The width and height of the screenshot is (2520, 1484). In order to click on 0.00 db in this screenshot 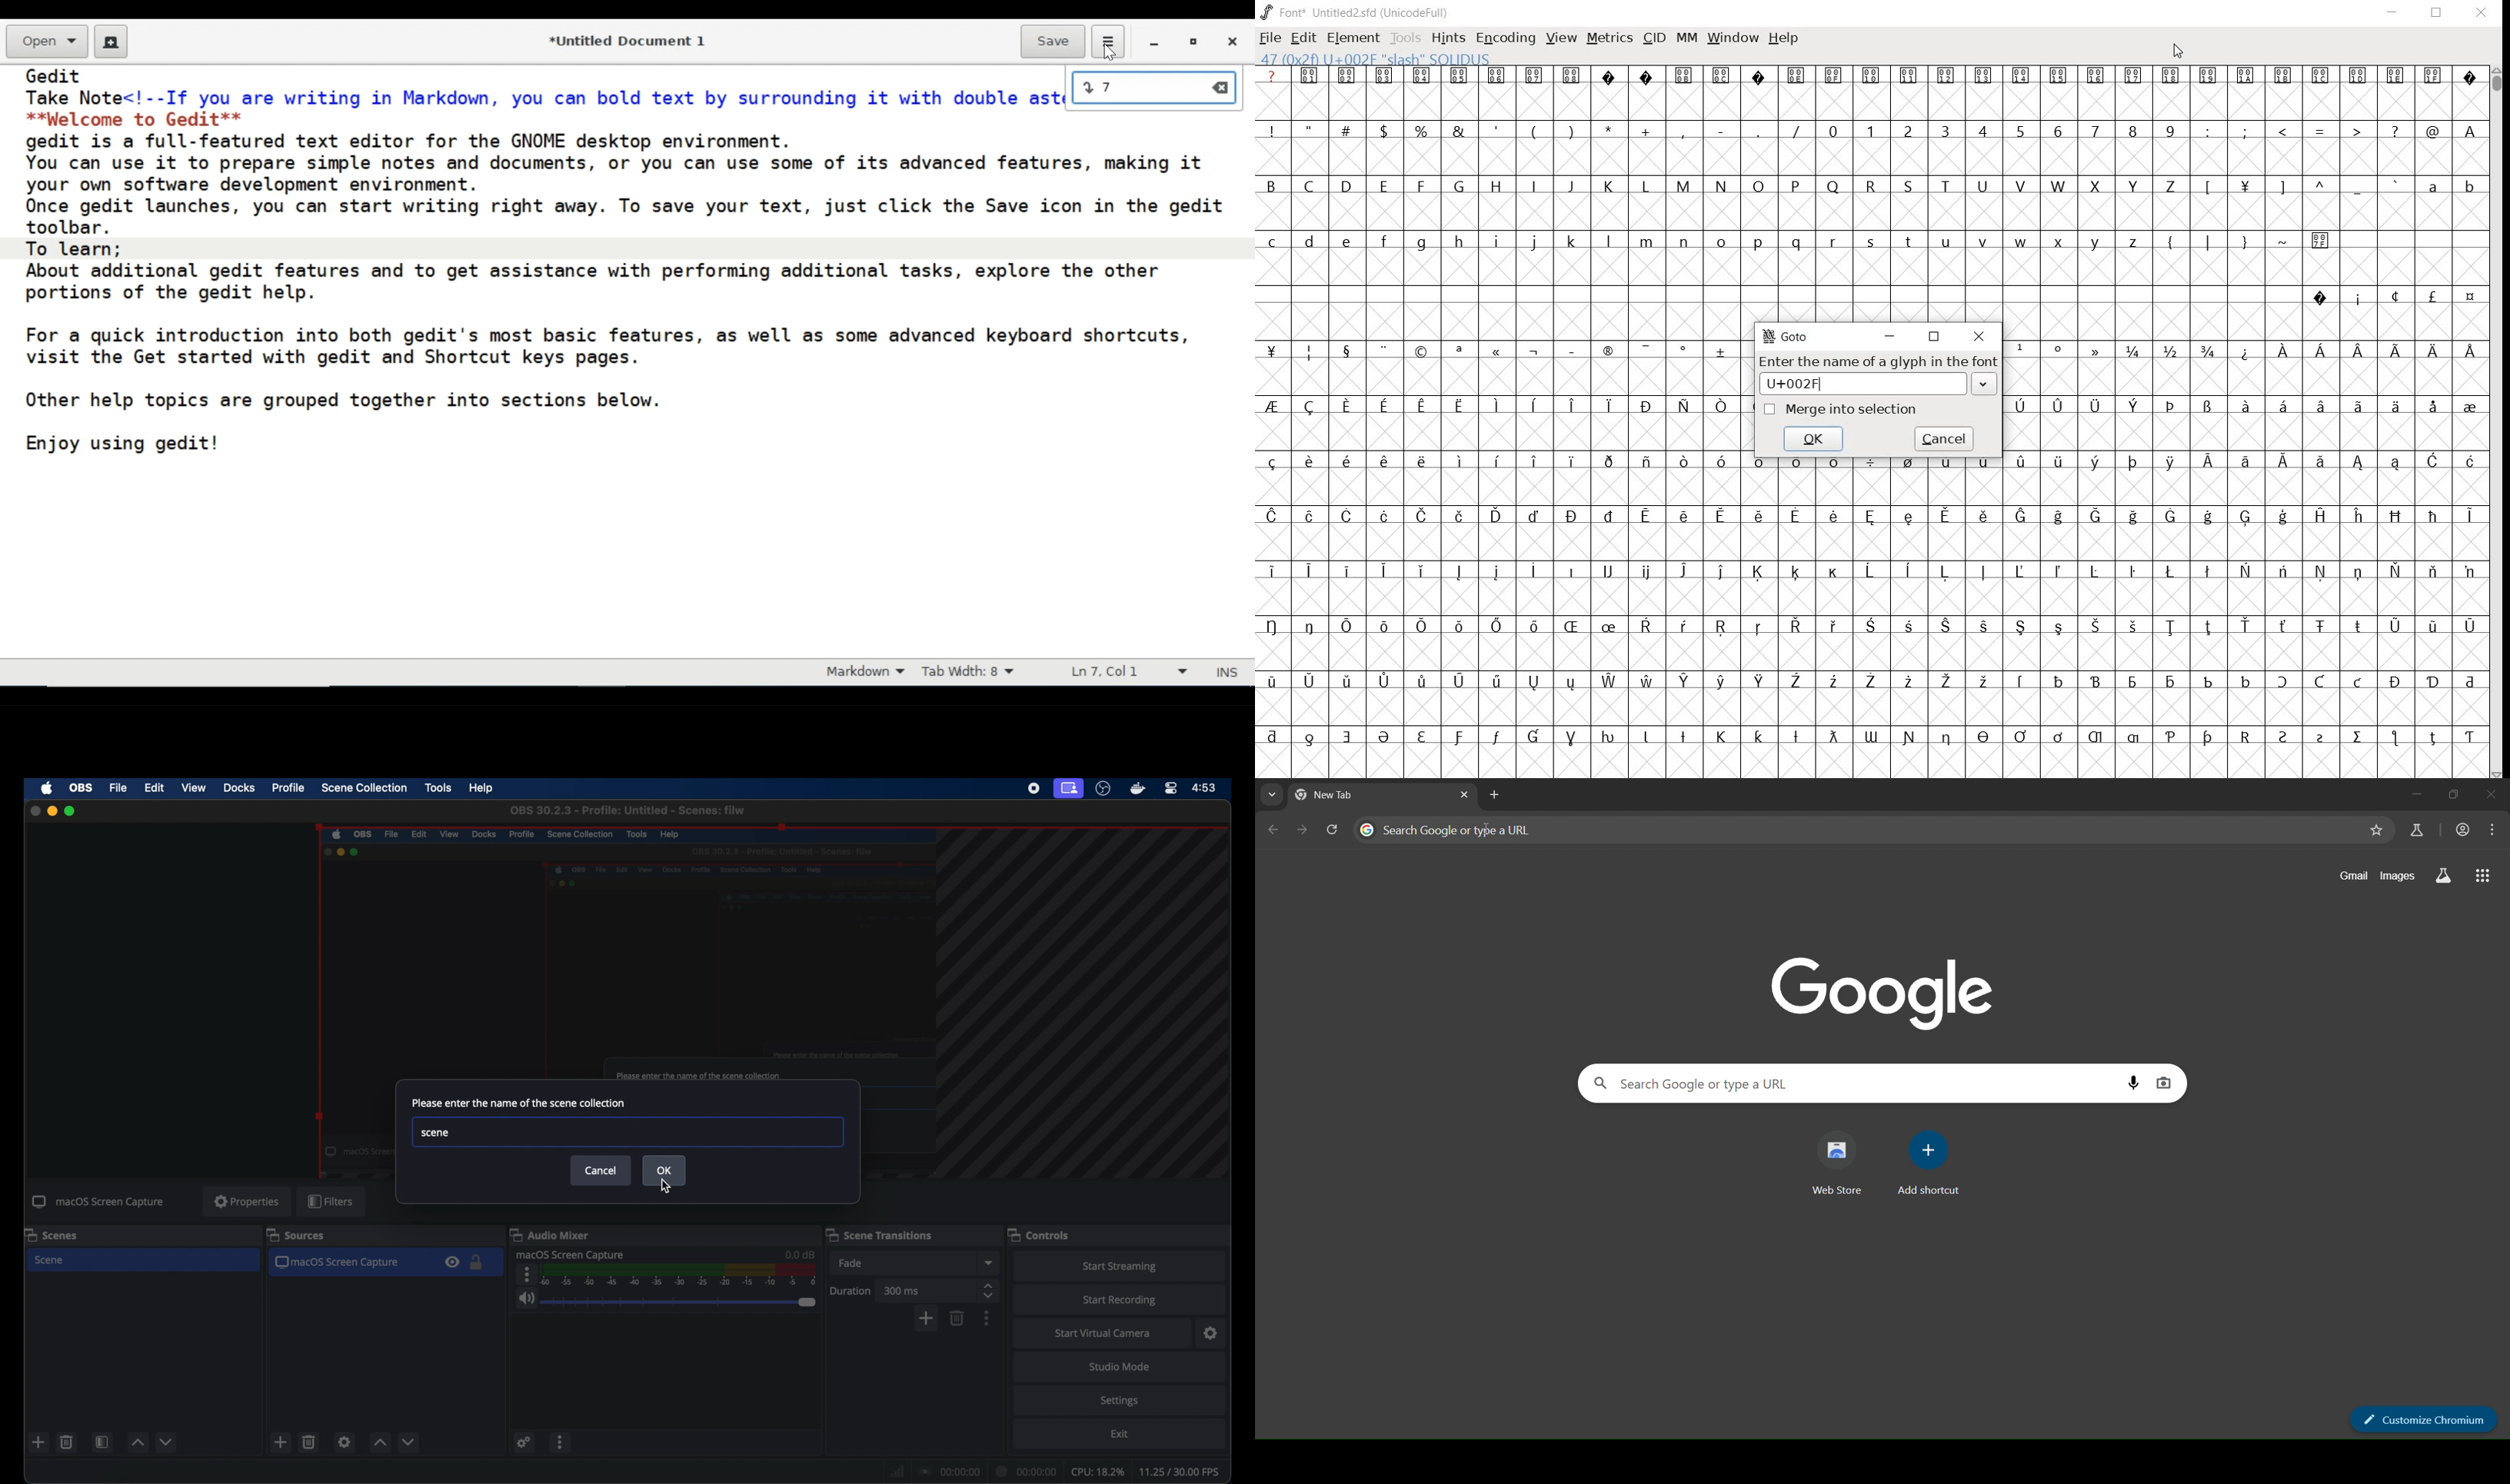, I will do `click(799, 1252)`.